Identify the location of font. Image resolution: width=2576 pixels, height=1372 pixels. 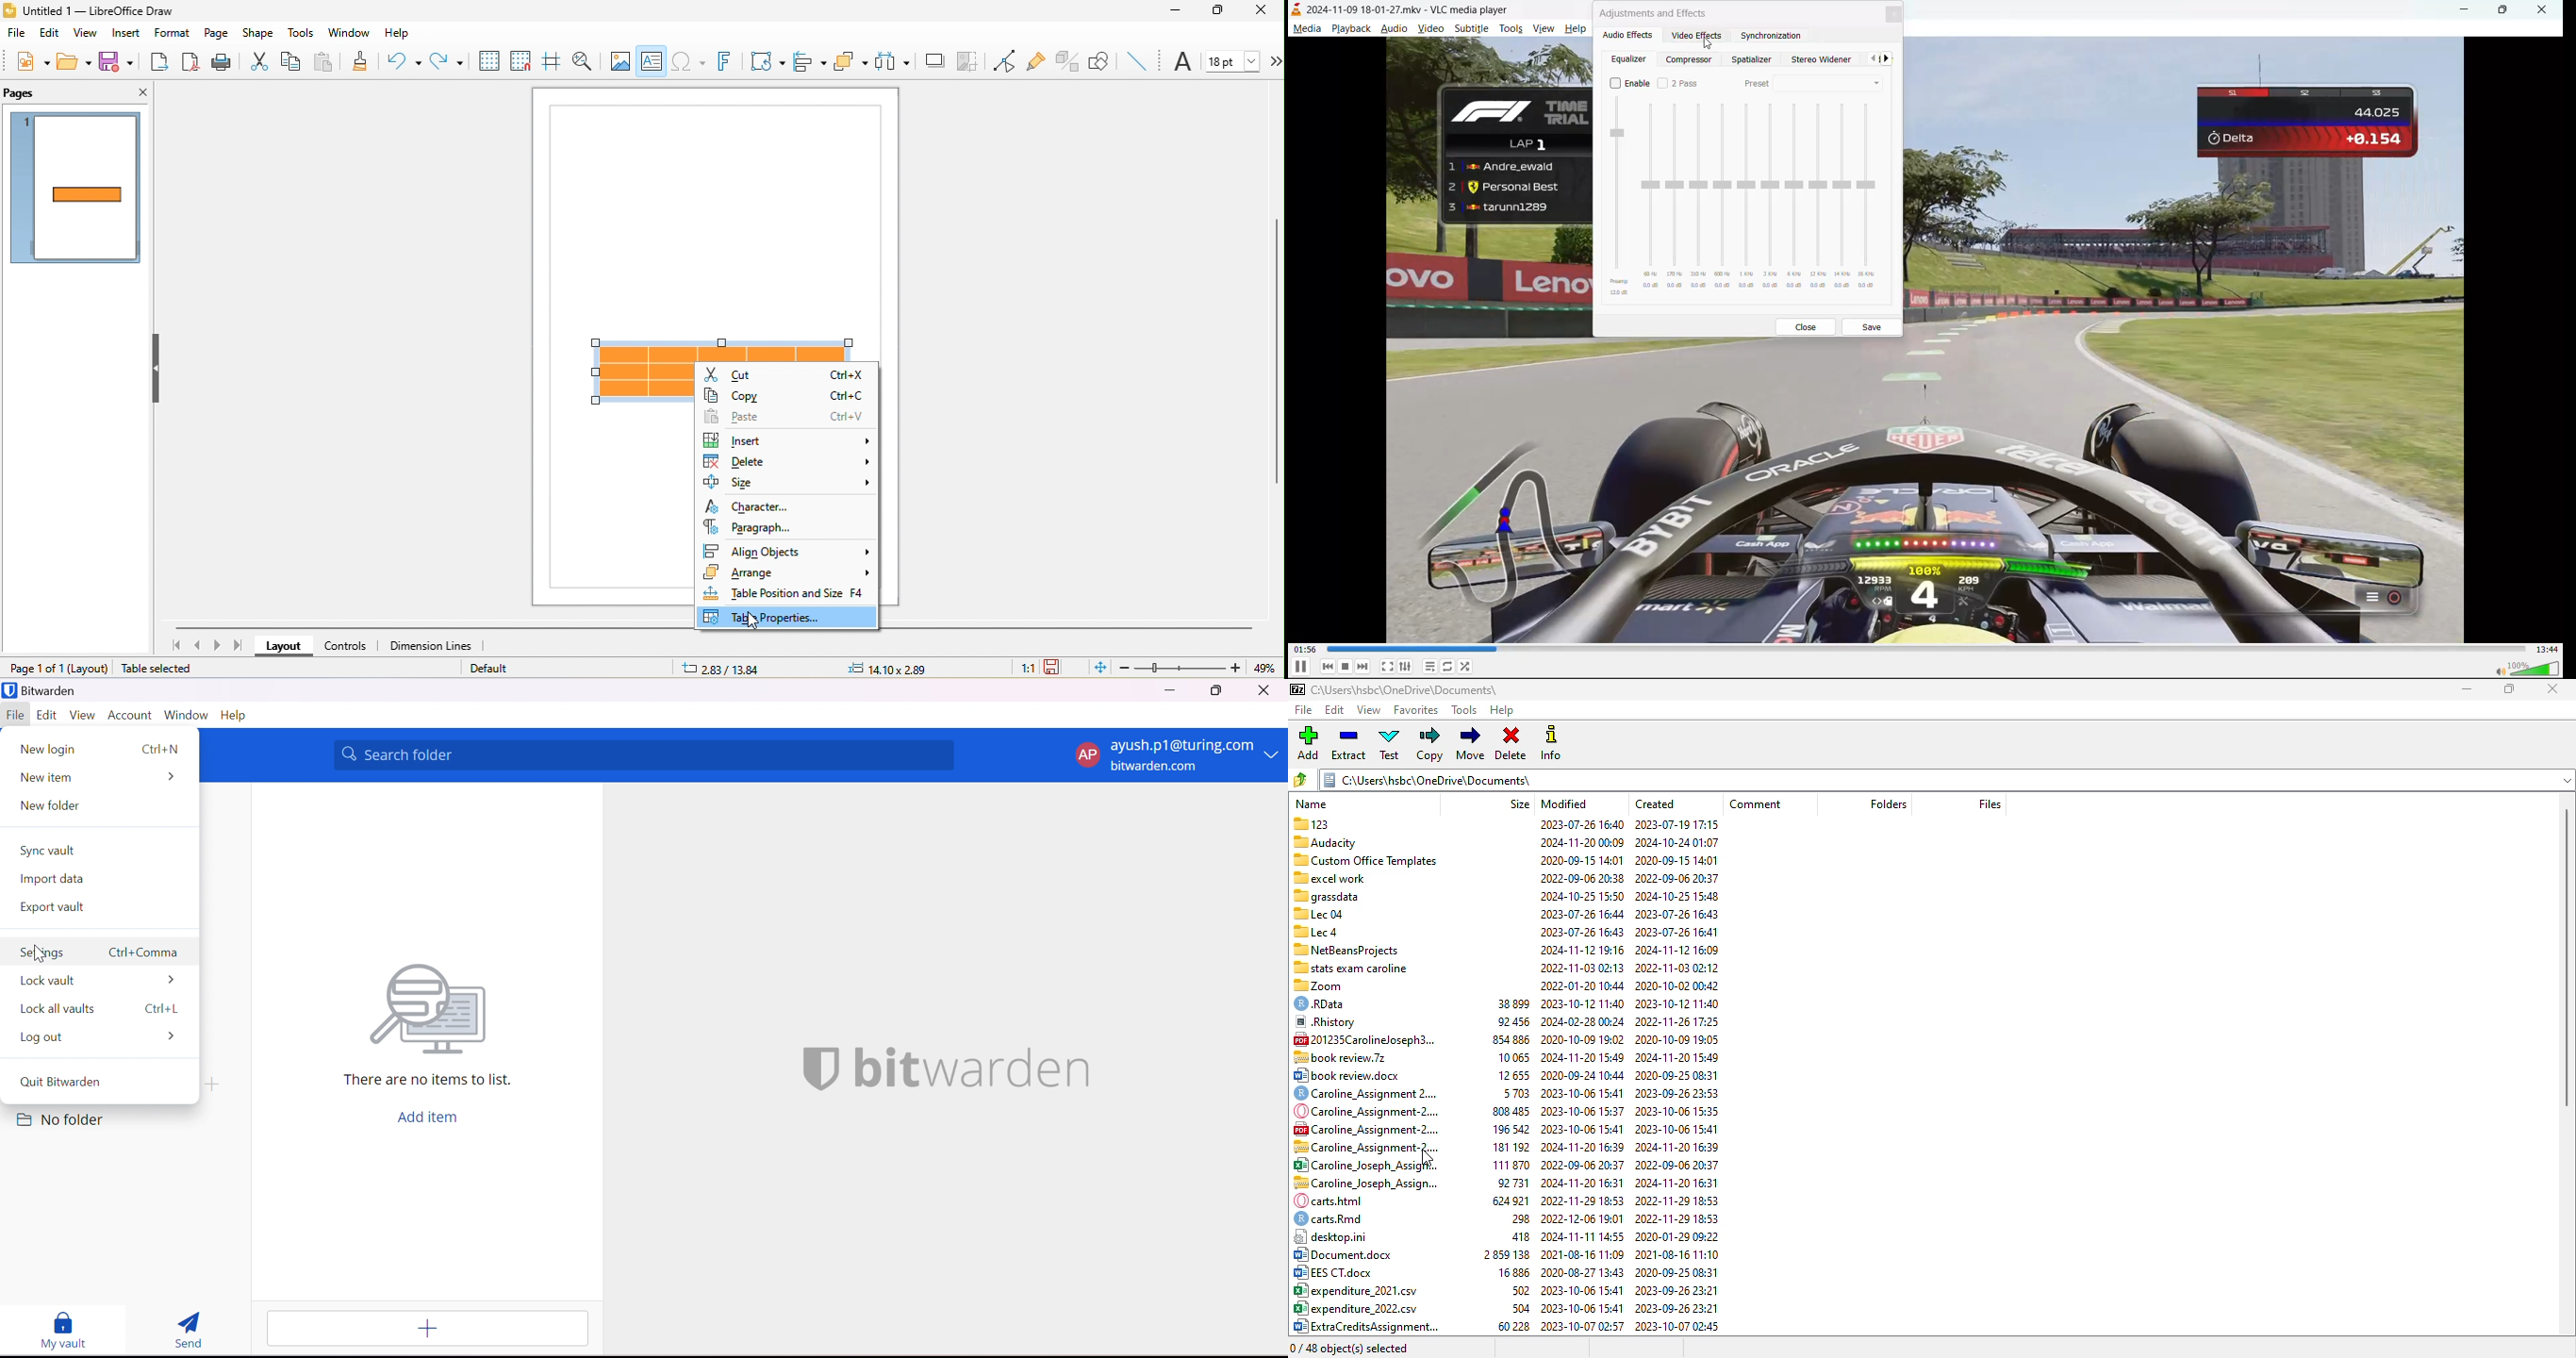
(1183, 63).